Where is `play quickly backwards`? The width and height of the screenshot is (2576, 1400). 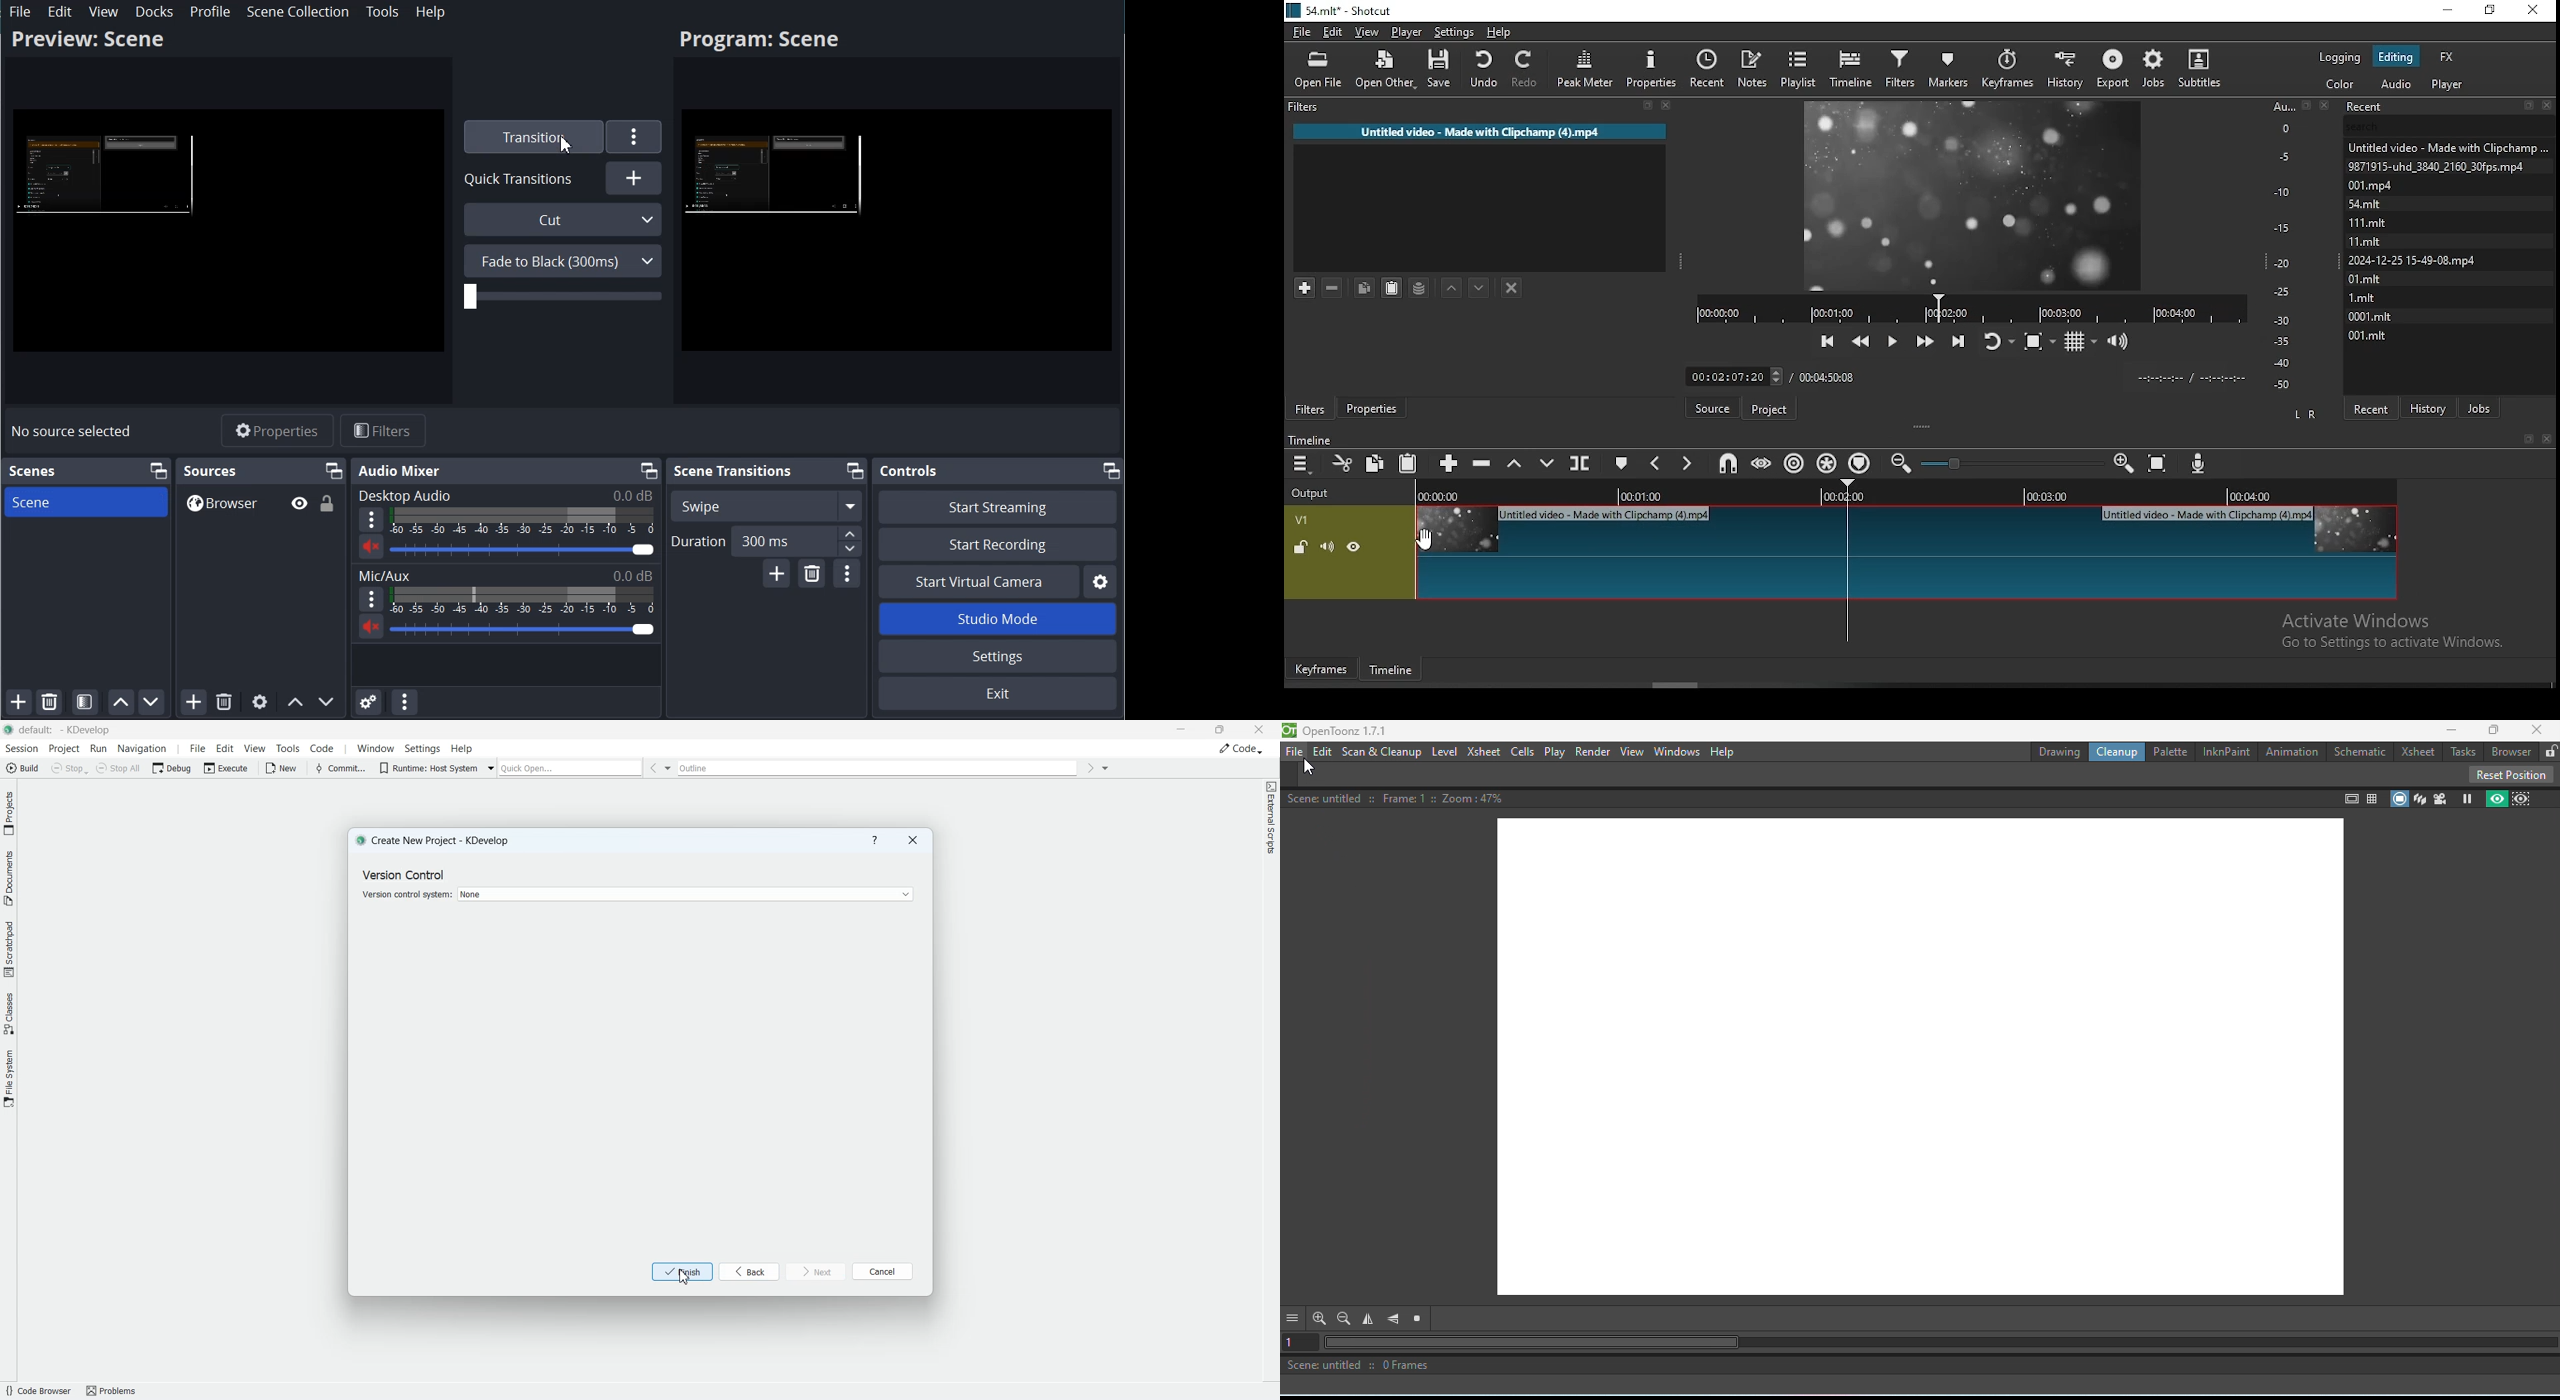
play quickly backwards is located at coordinates (1863, 339).